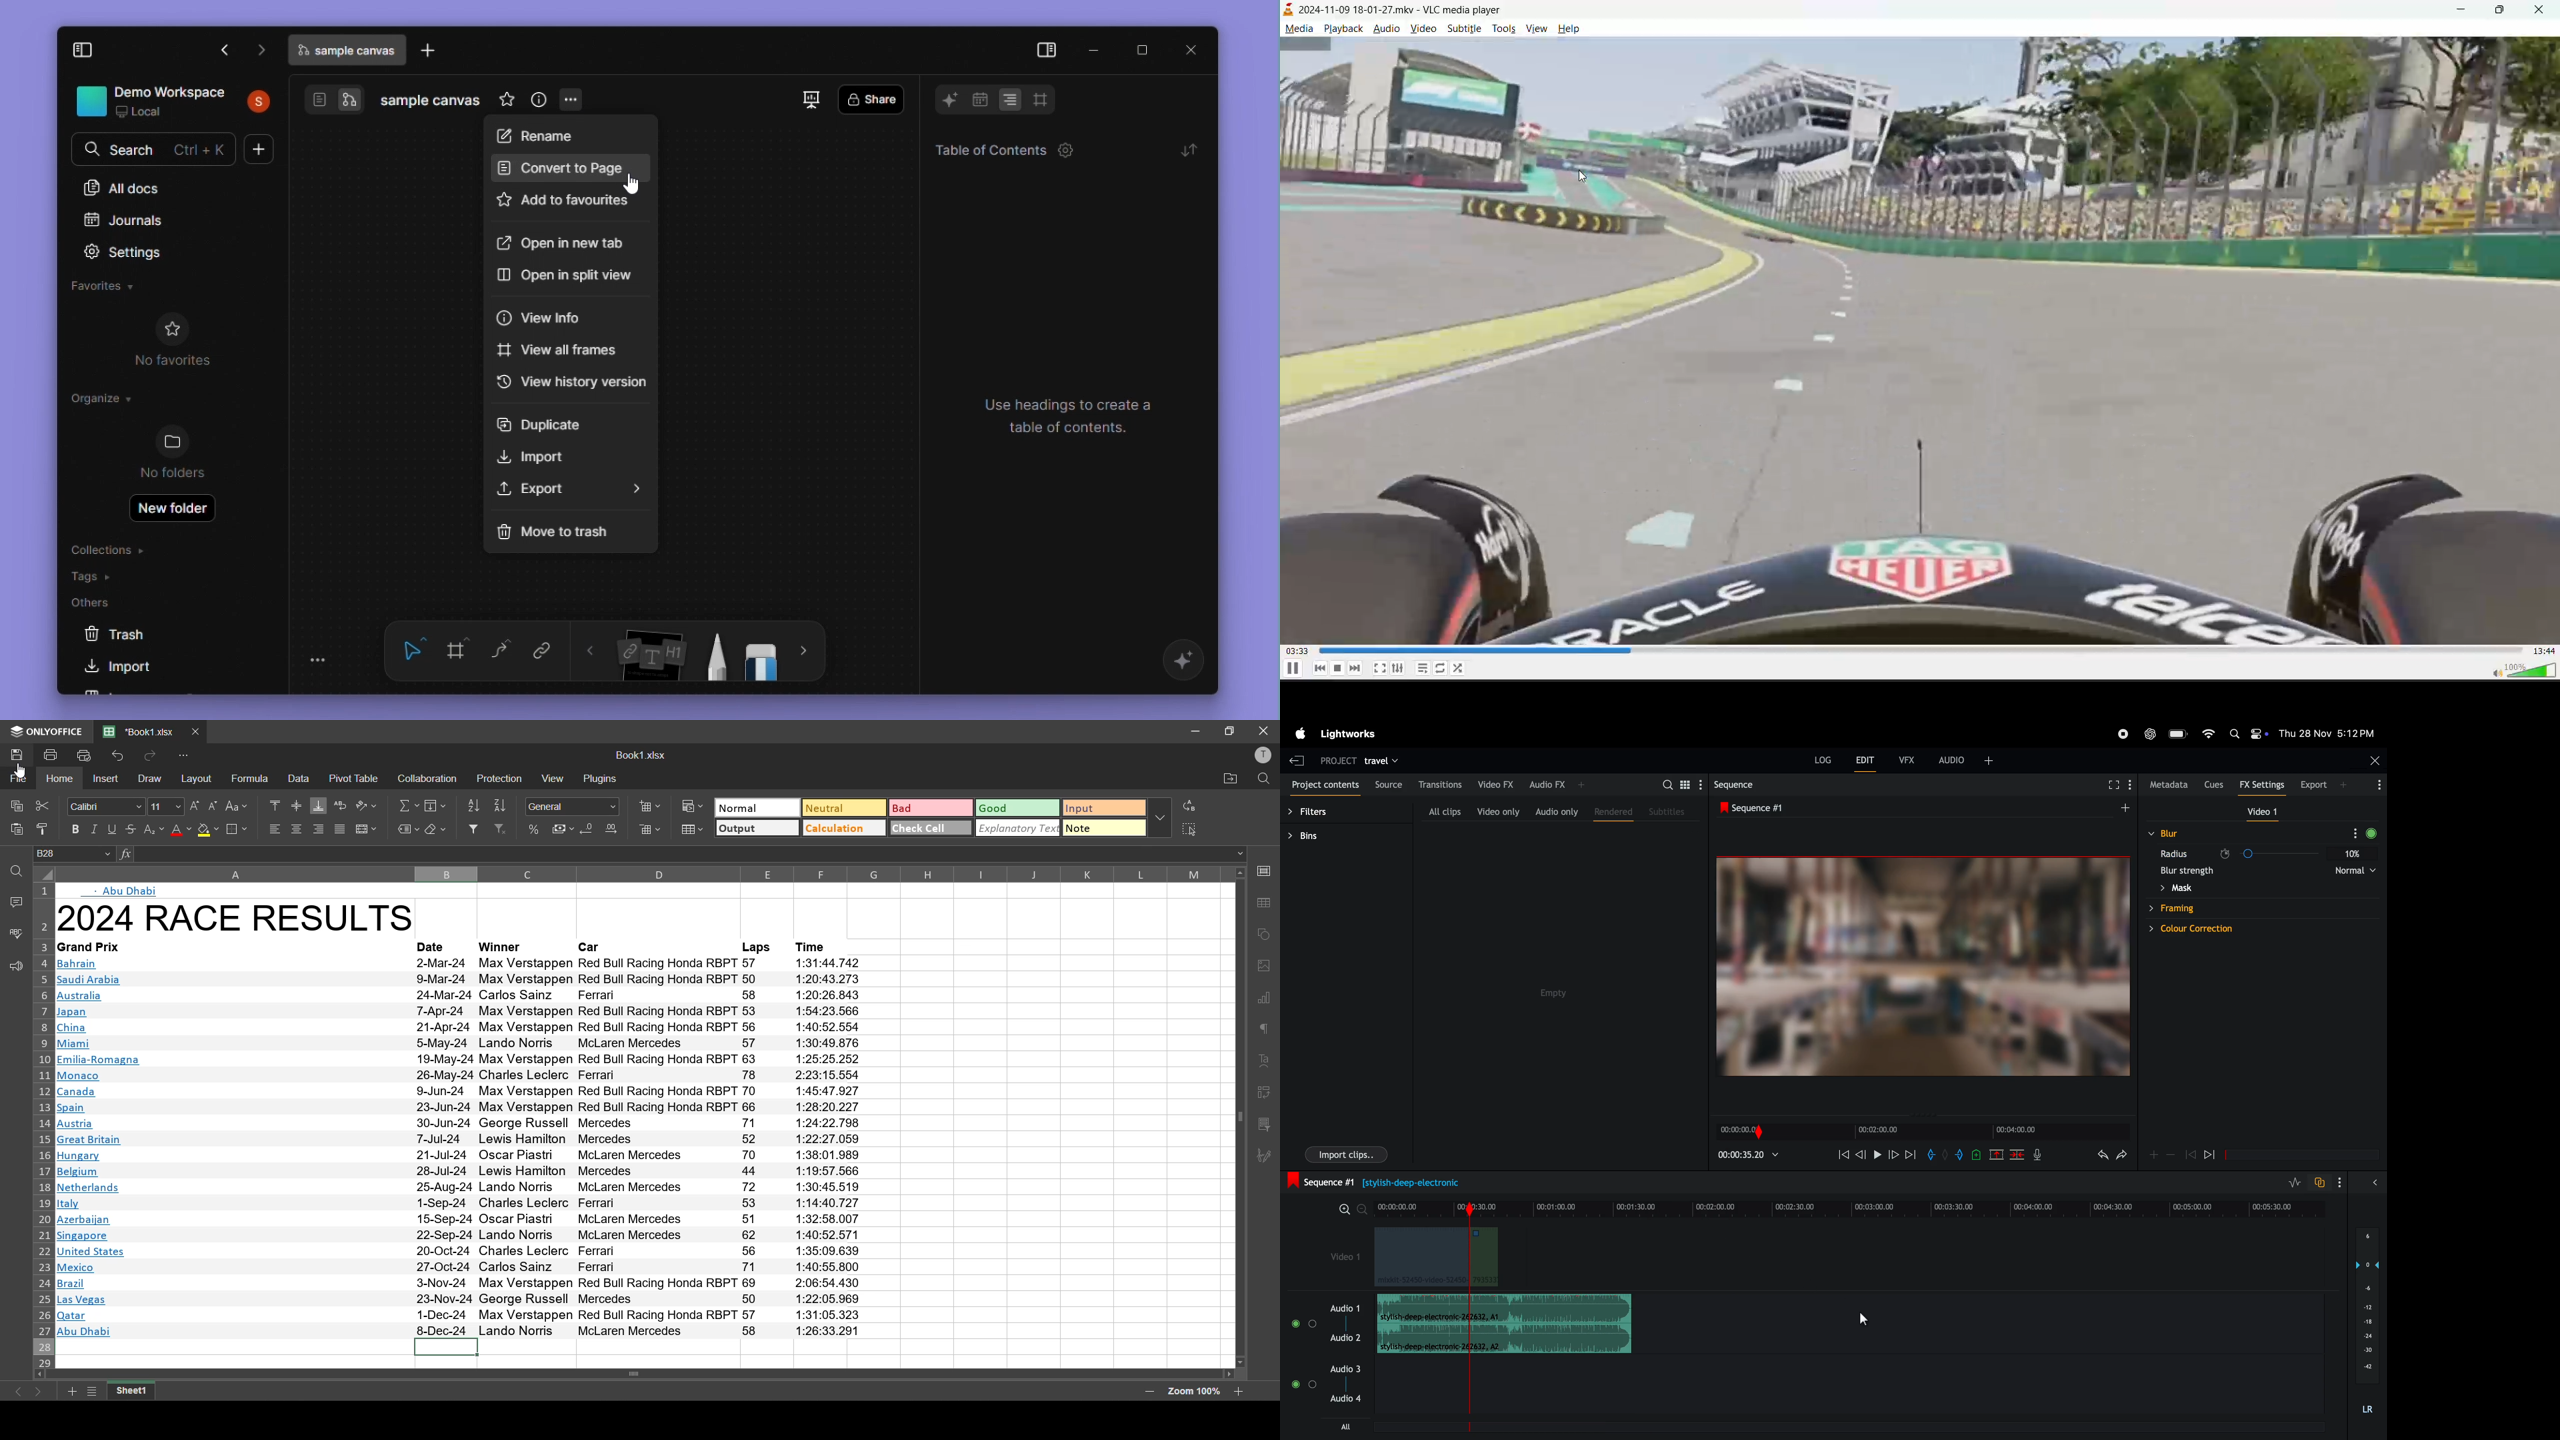 This screenshot has width=2576, height=1456. Describe the element at coordinates (542, 317) in the screenshot. I see `View info` at that location.